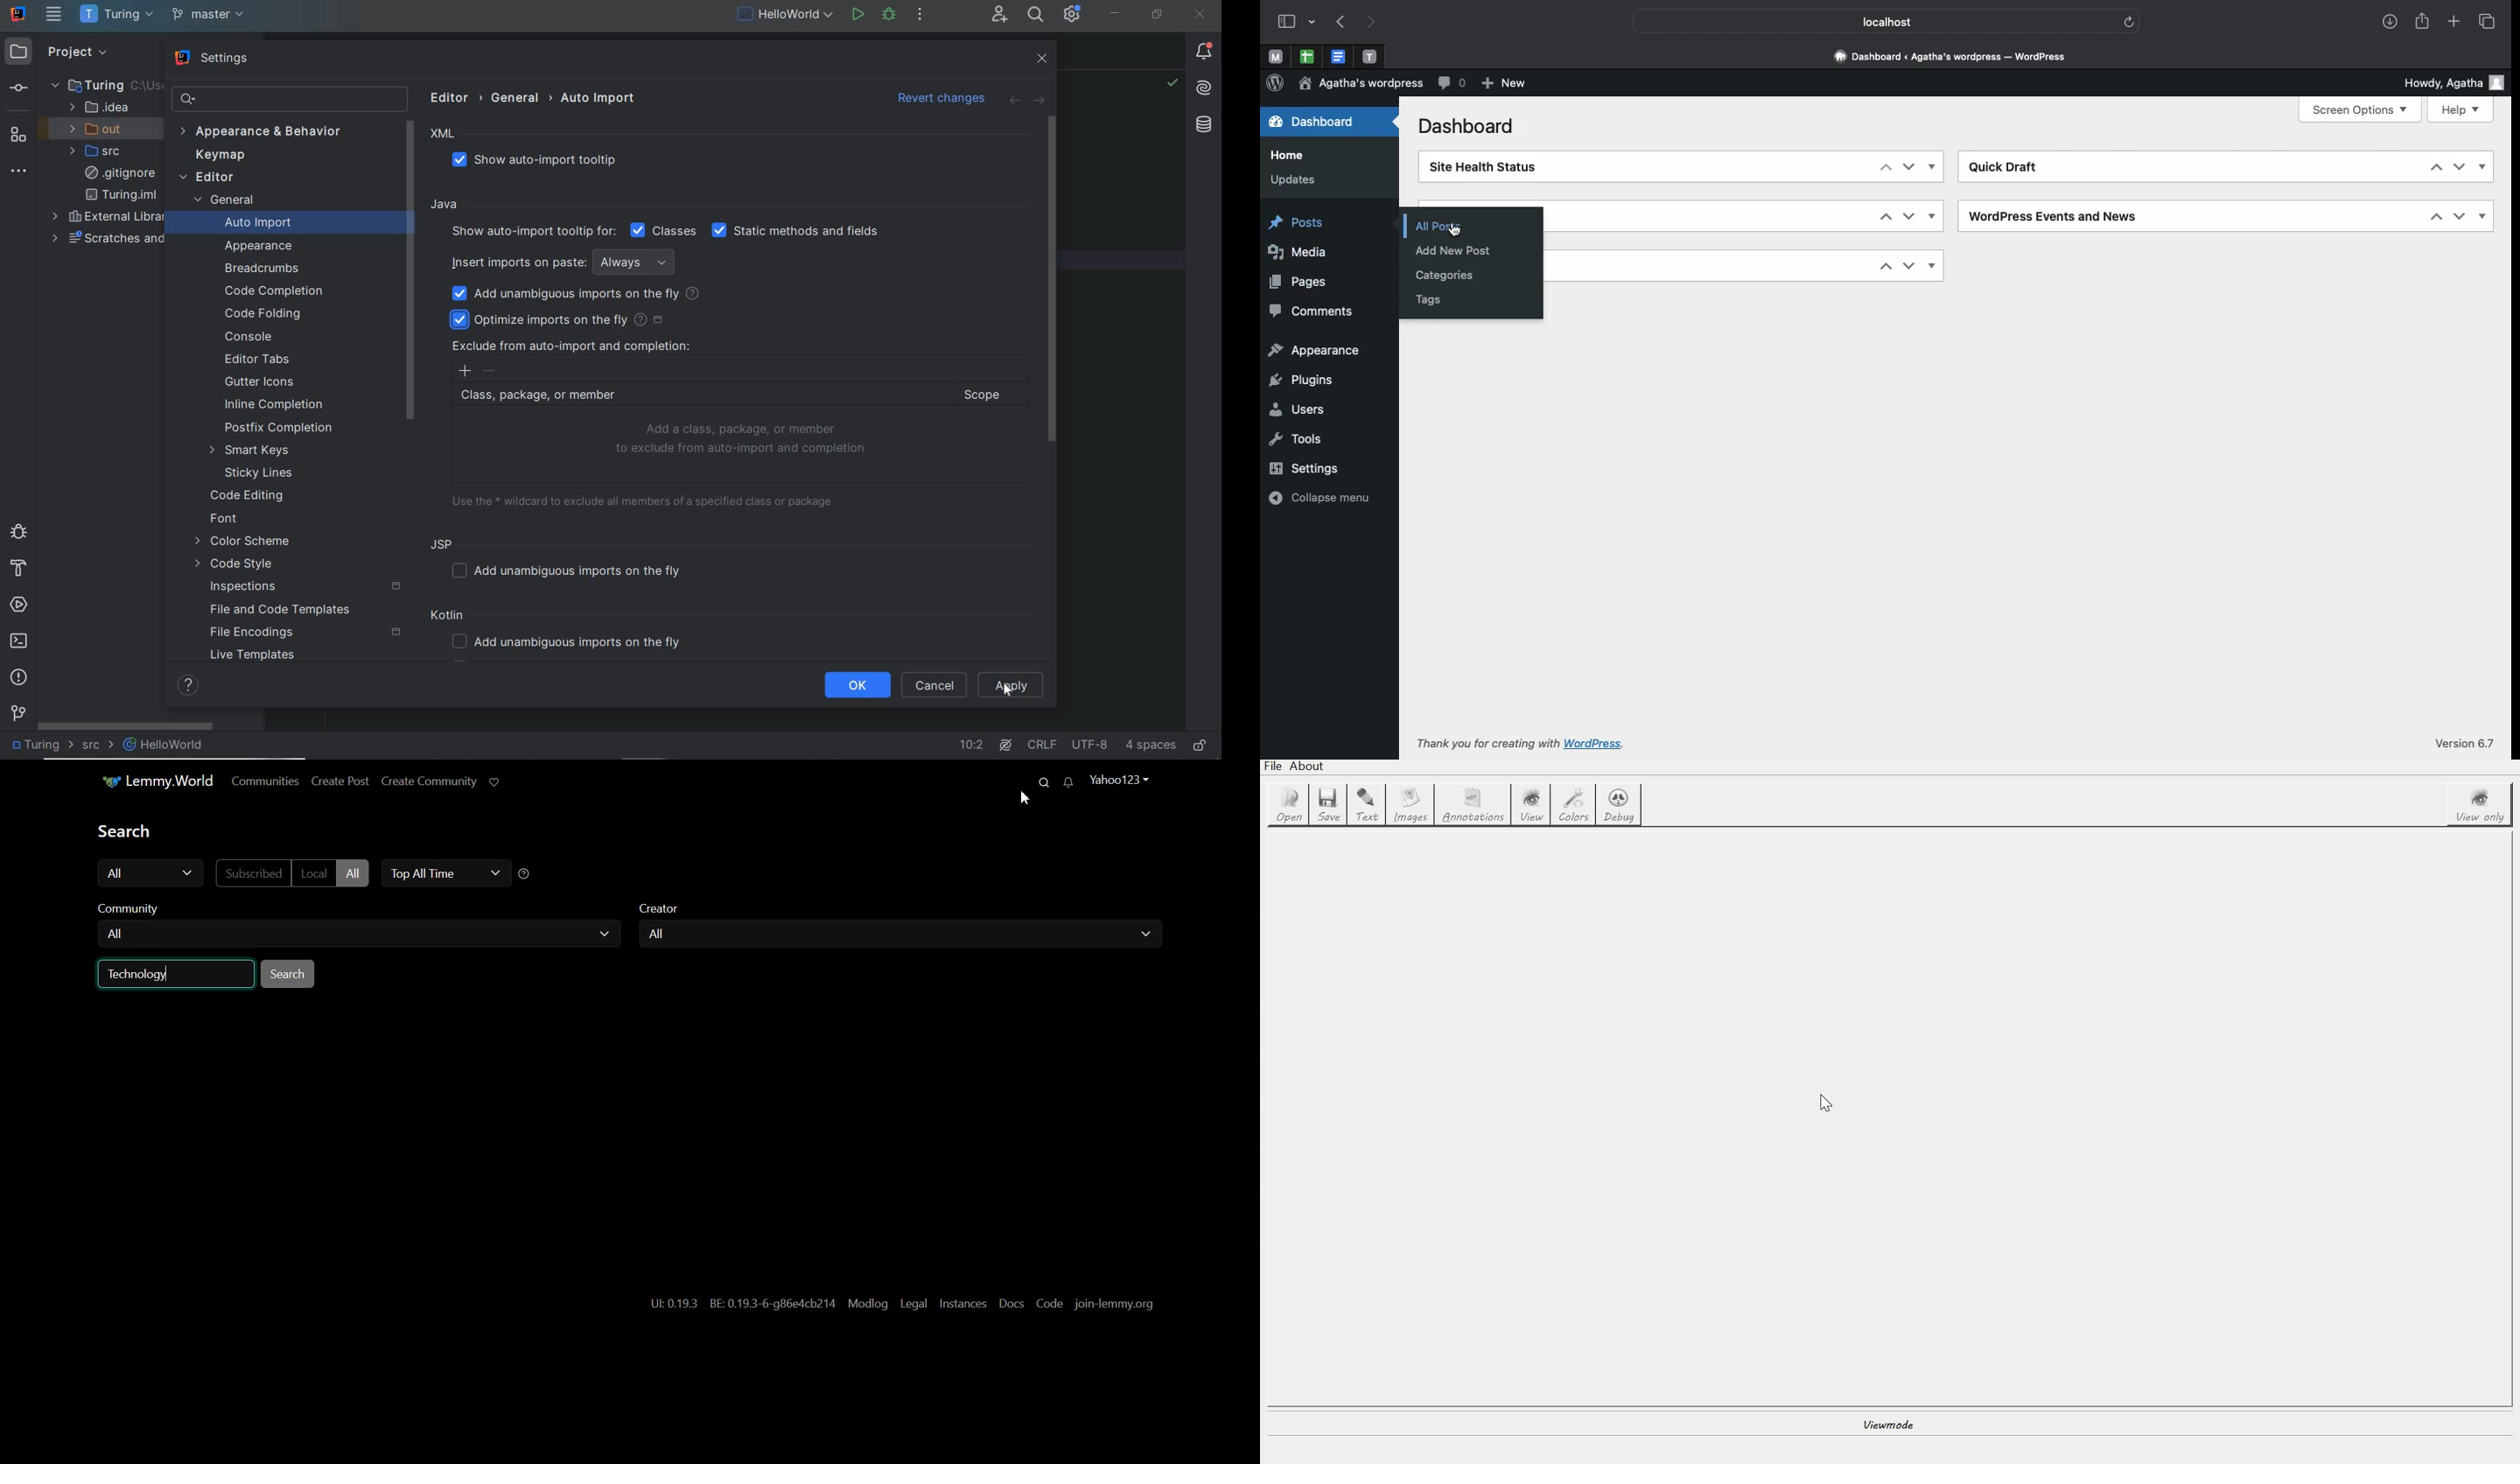 This screenshot has width=2520, height=1484. I want to click on Down, so click(1909, 265).